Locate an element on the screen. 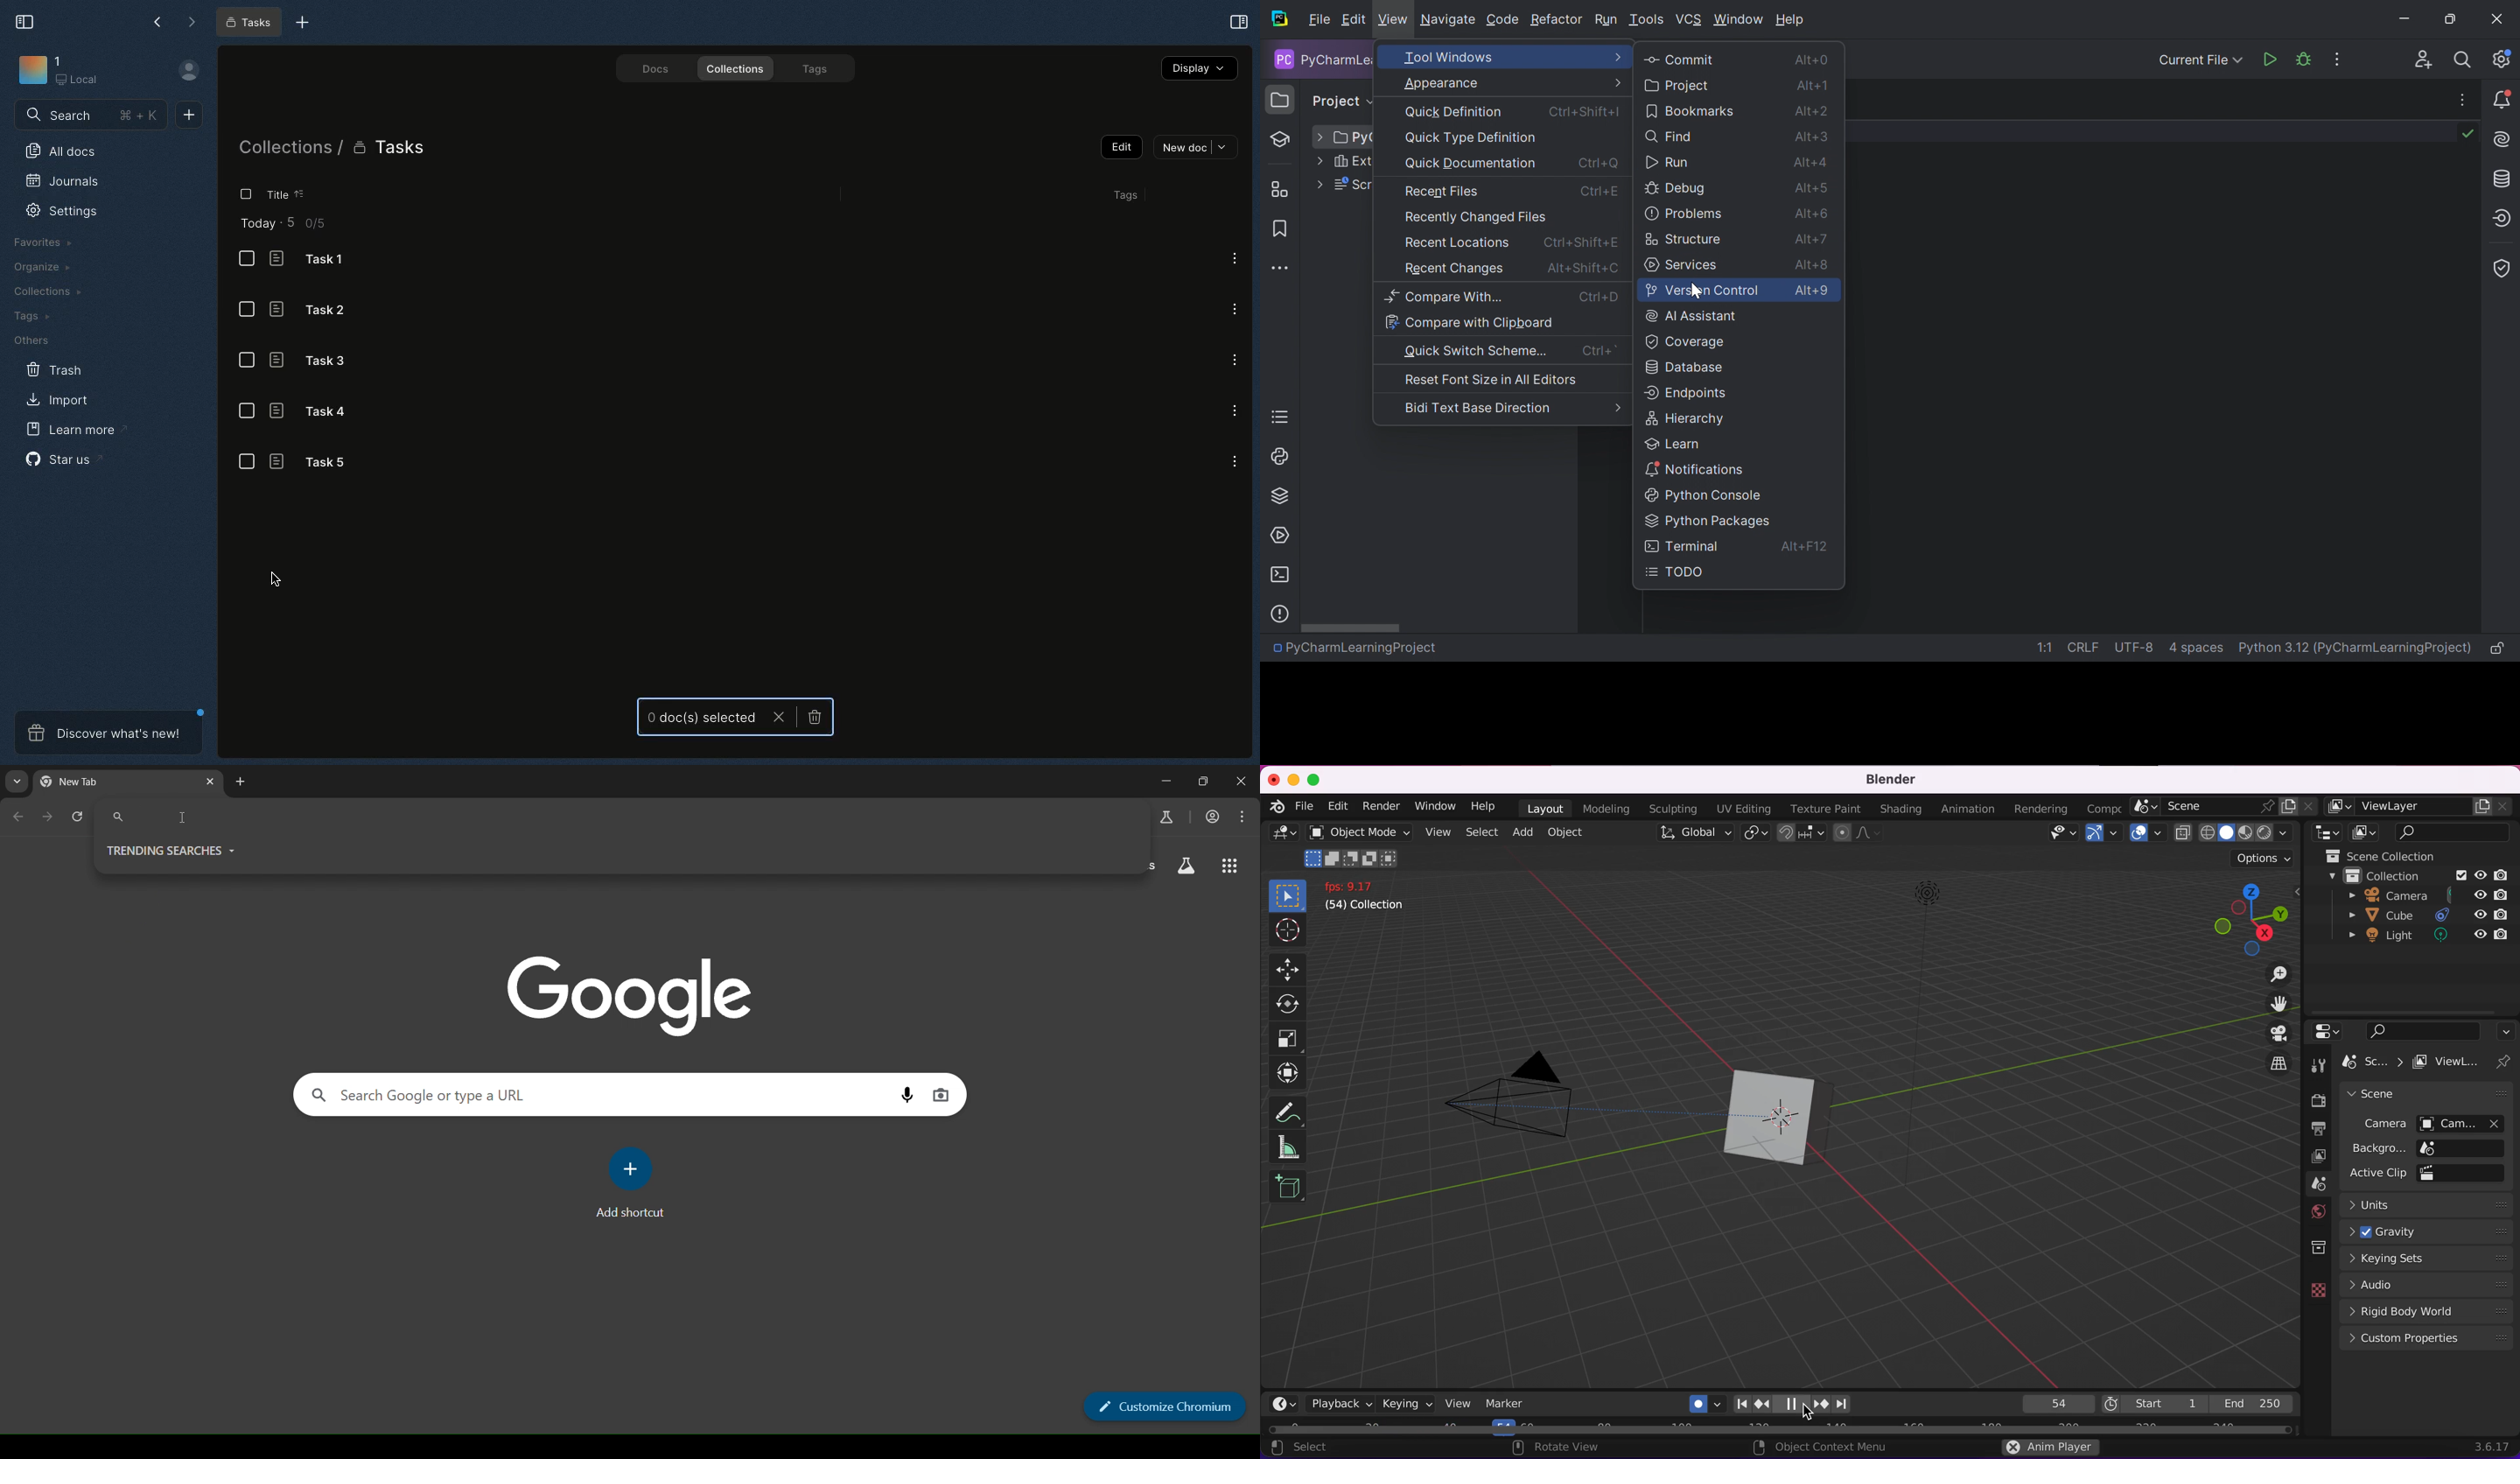  reload page is located at coordinates (79, 817).